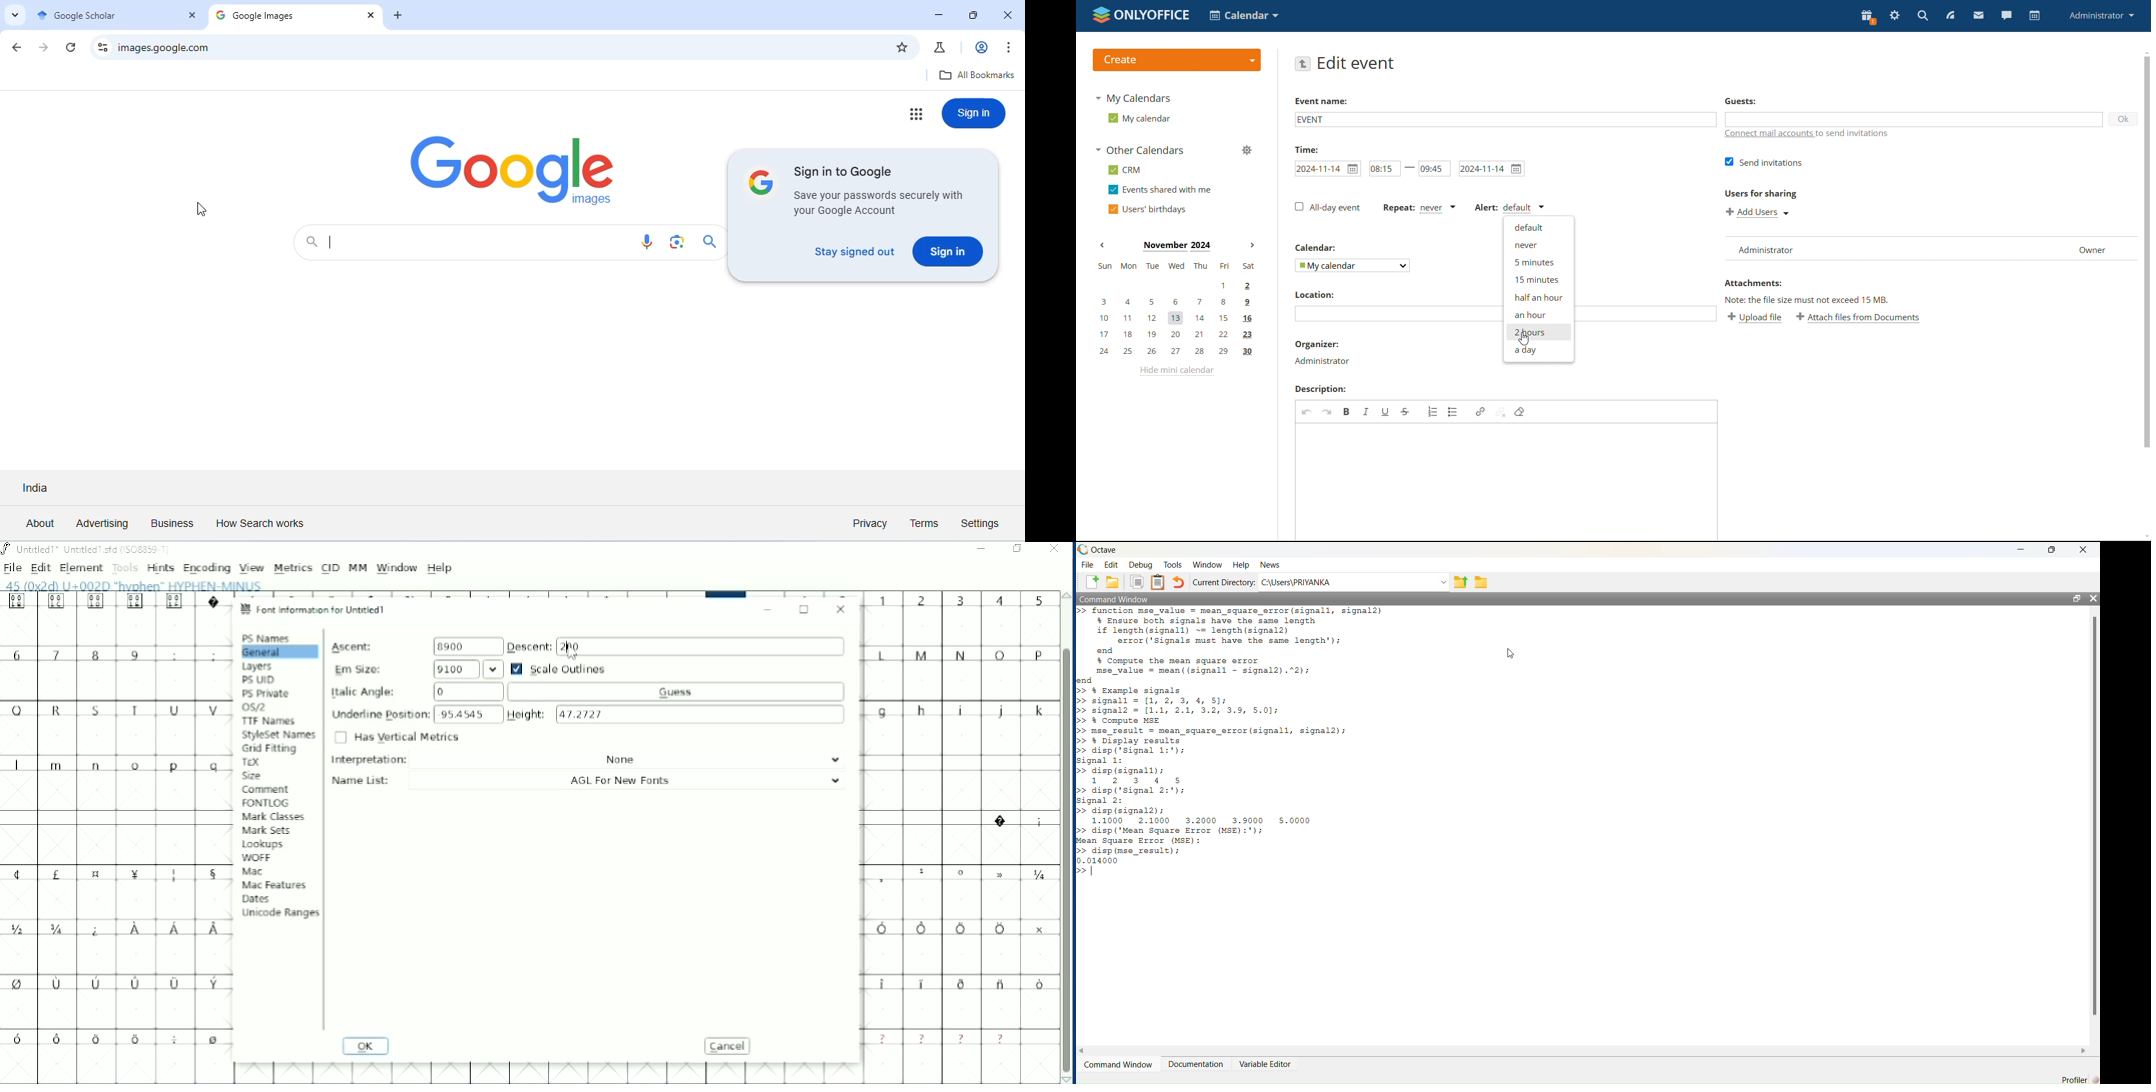  Describe the element at coordinates (1924, 16) in the screenshot. I see `search` at that location.